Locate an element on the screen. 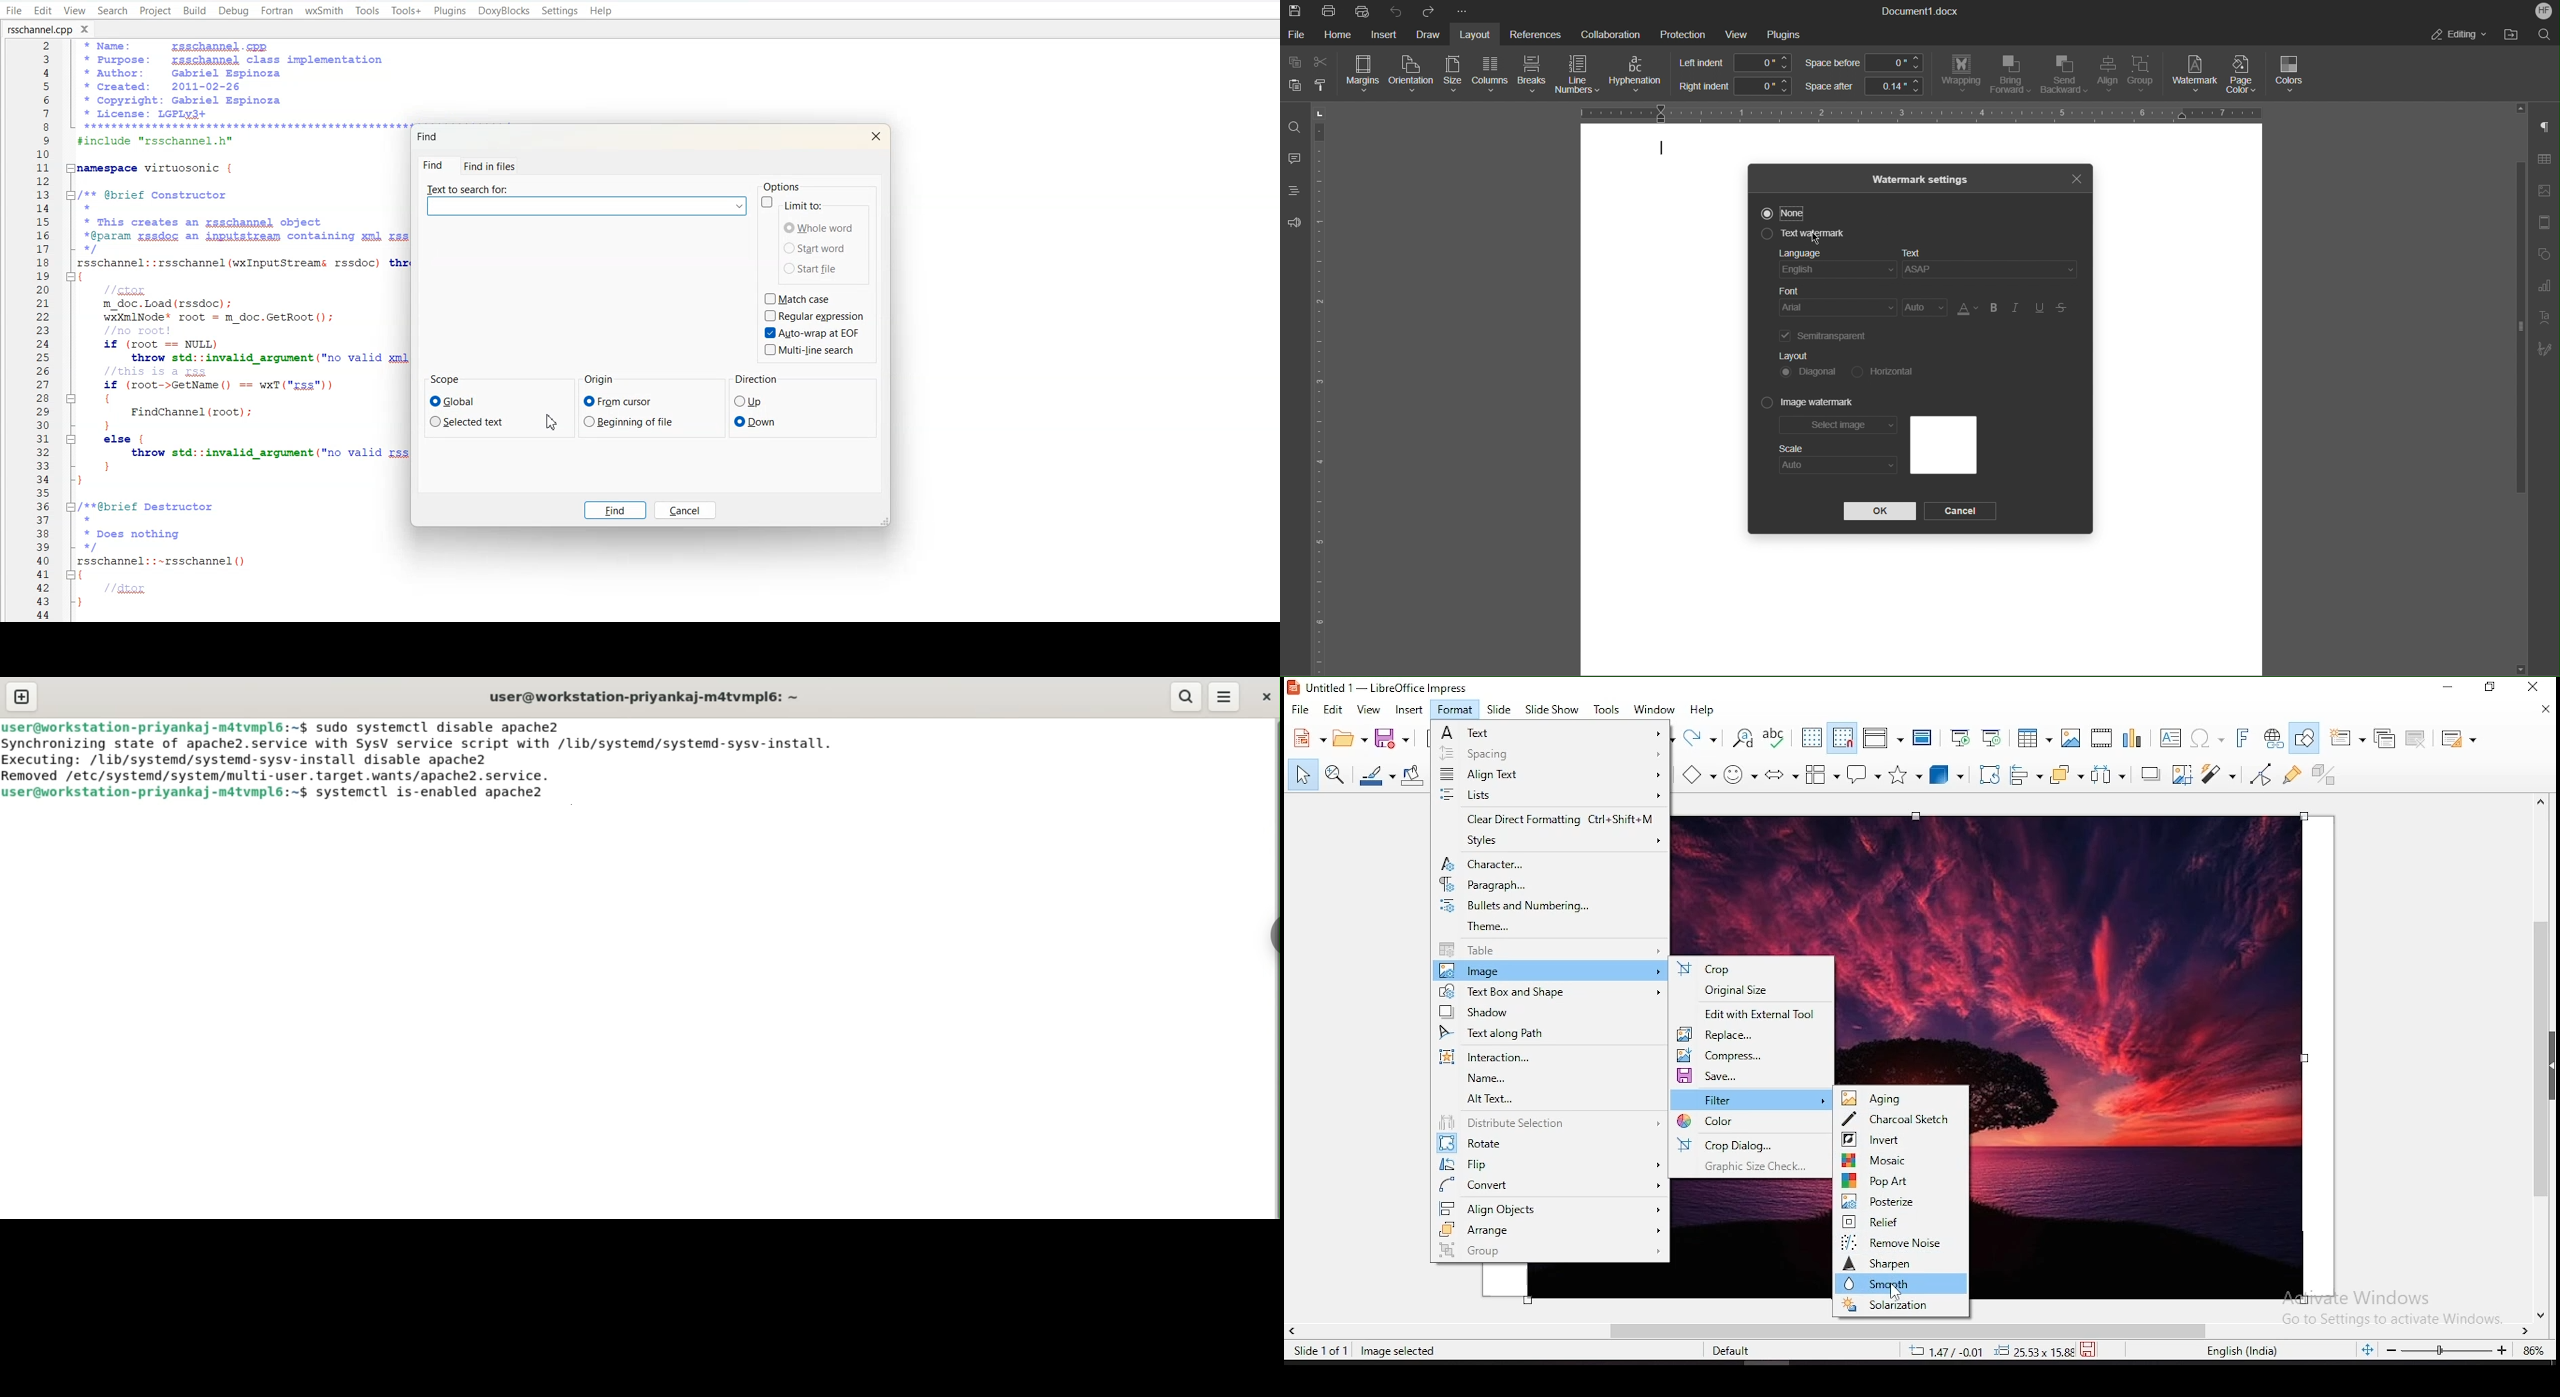  format is located at coordinates (1455, 709).